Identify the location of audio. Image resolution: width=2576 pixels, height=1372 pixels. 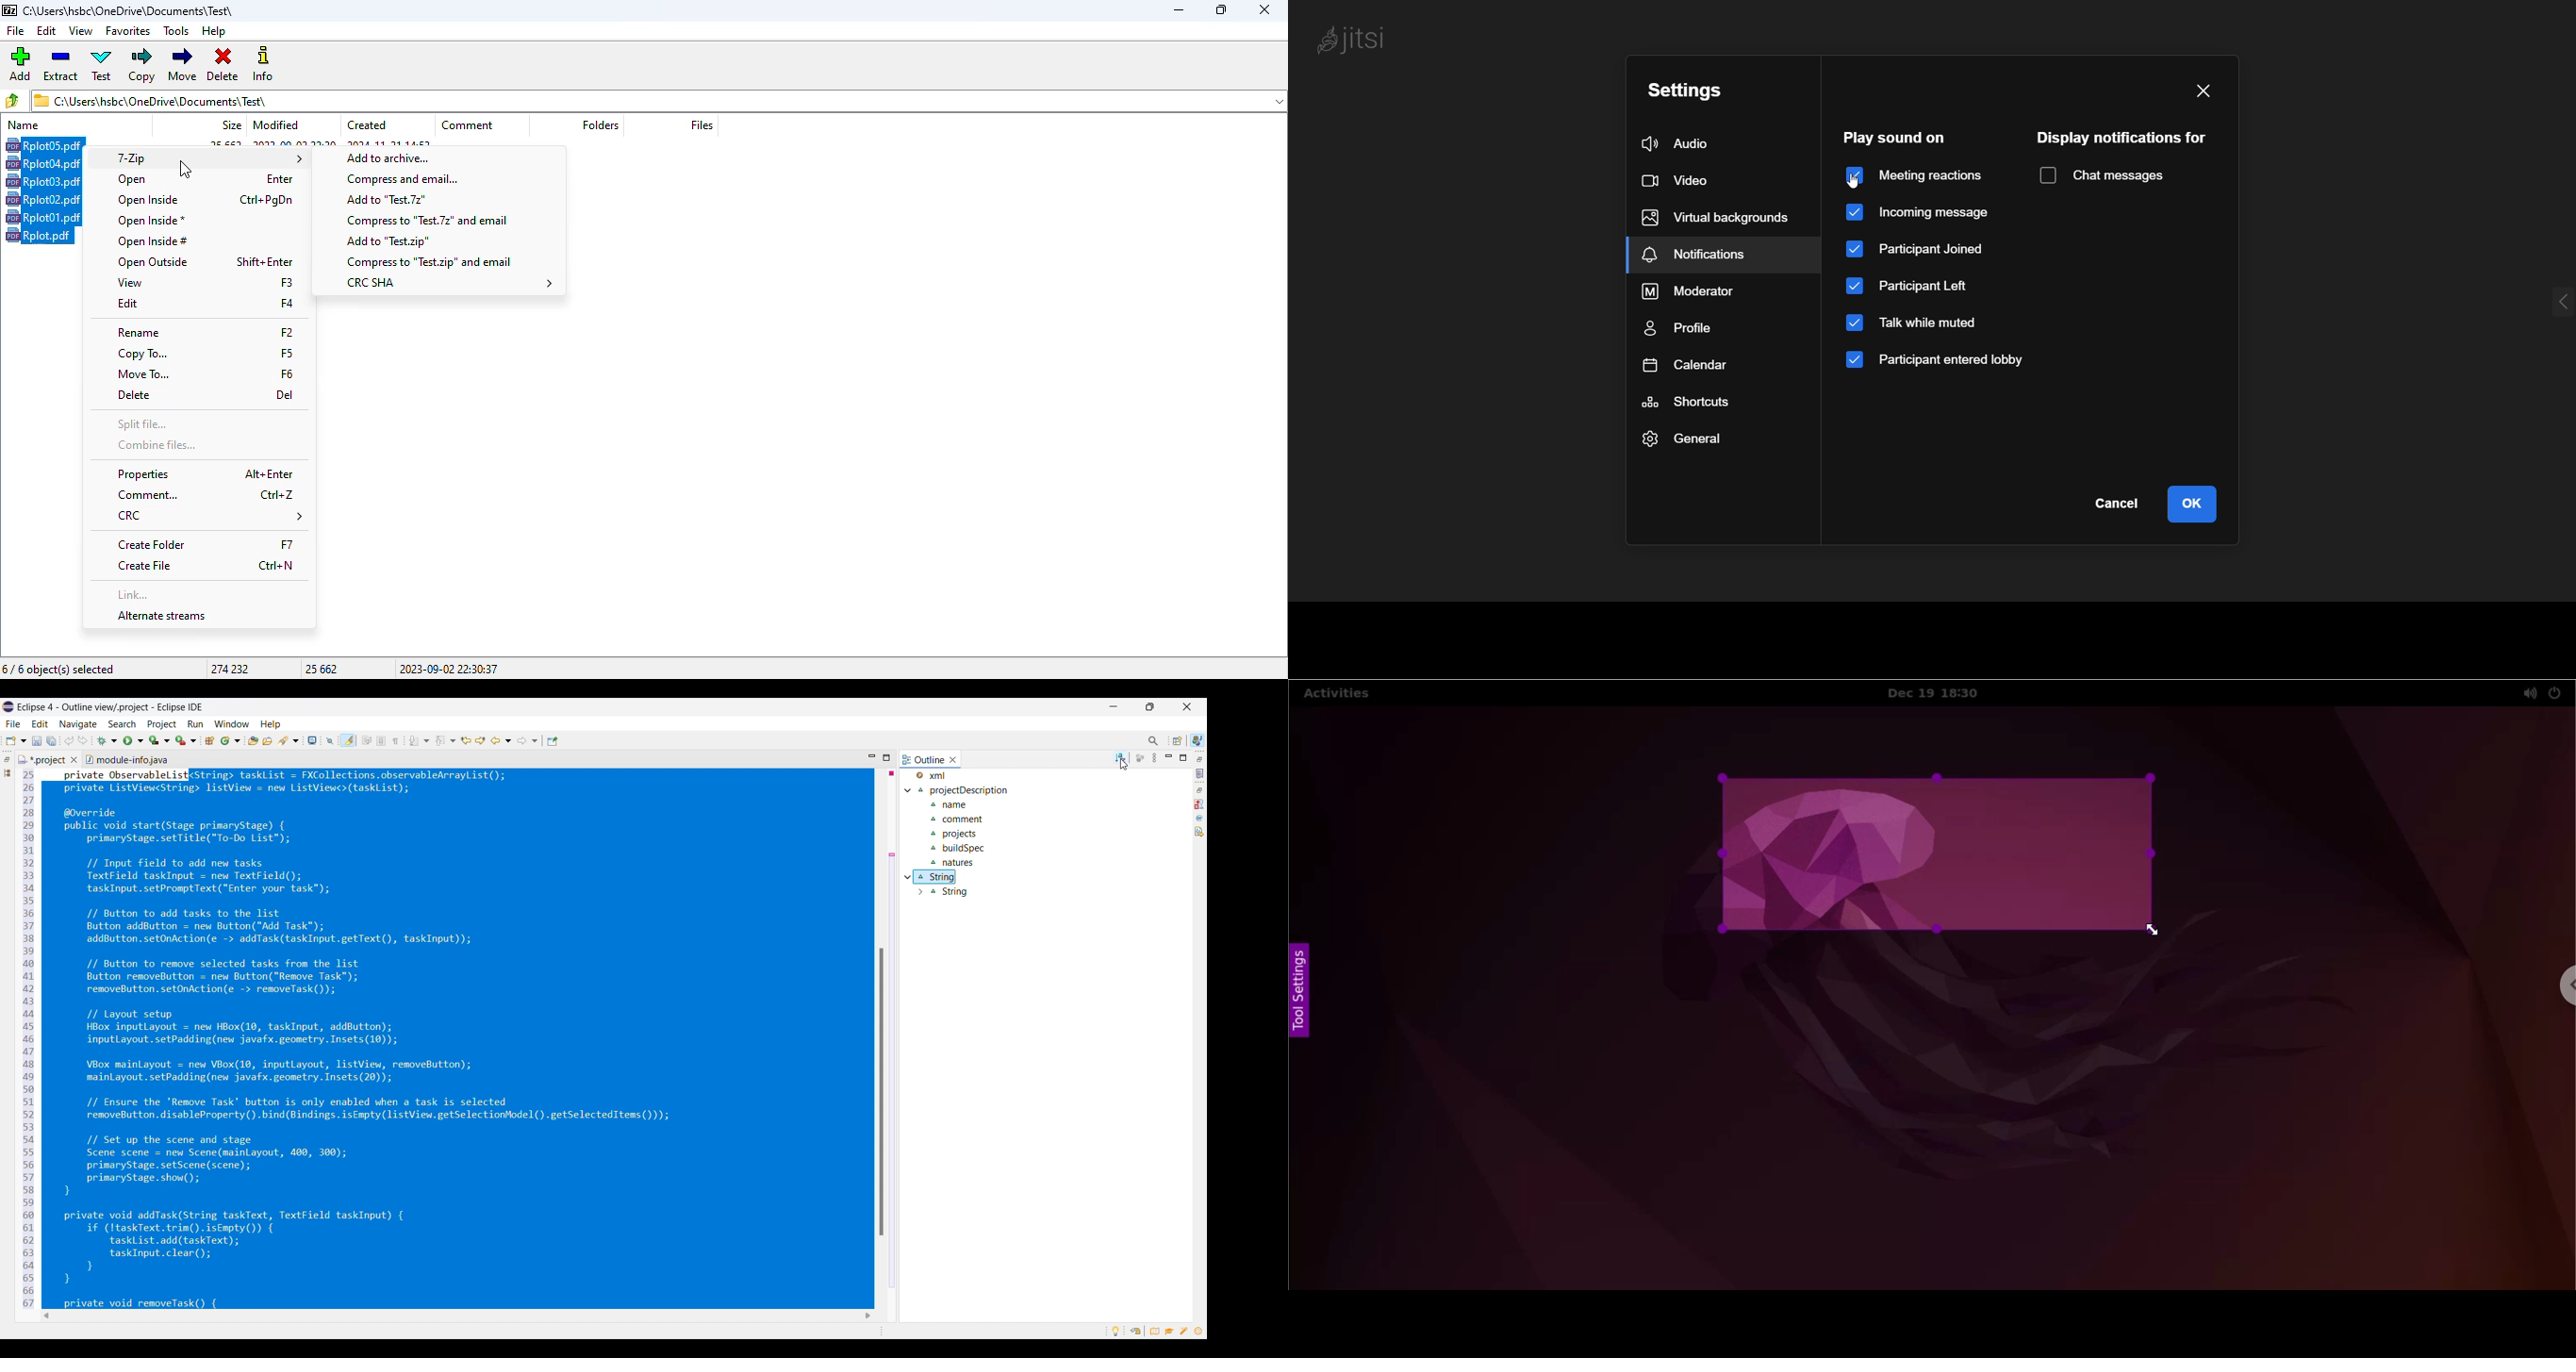
(1678, 143).